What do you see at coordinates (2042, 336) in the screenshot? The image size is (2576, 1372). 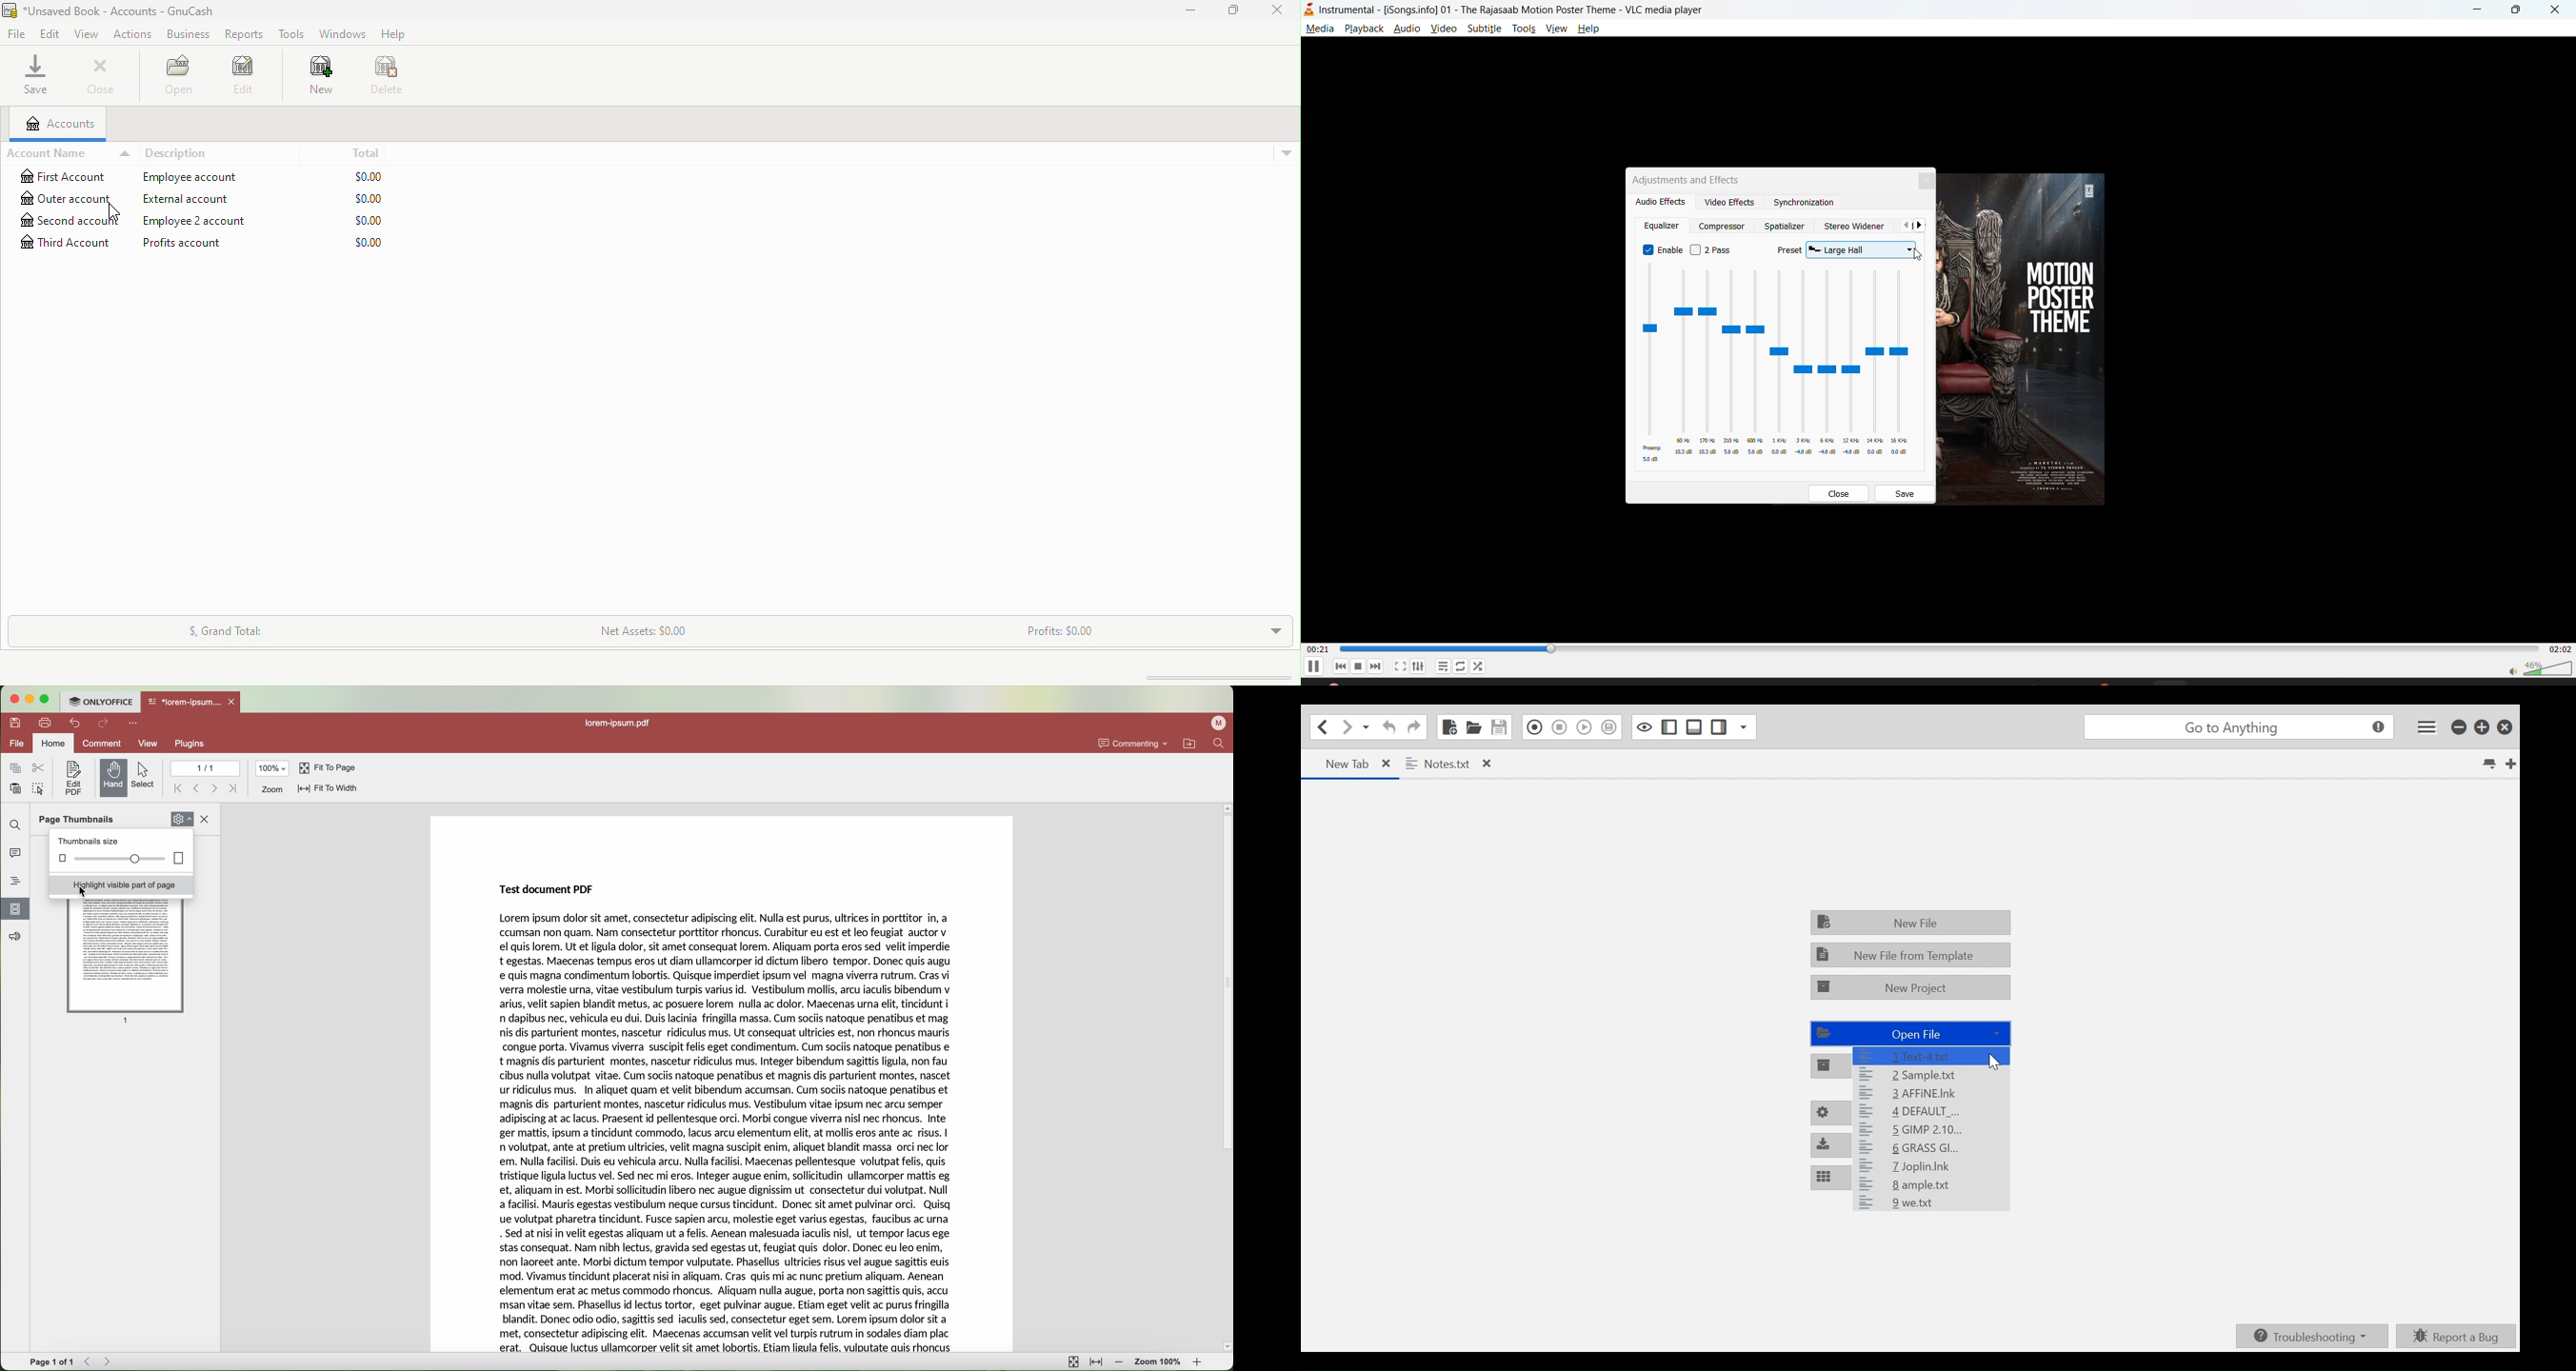 I see `thumbnail` at bounding box center [2042, 336].